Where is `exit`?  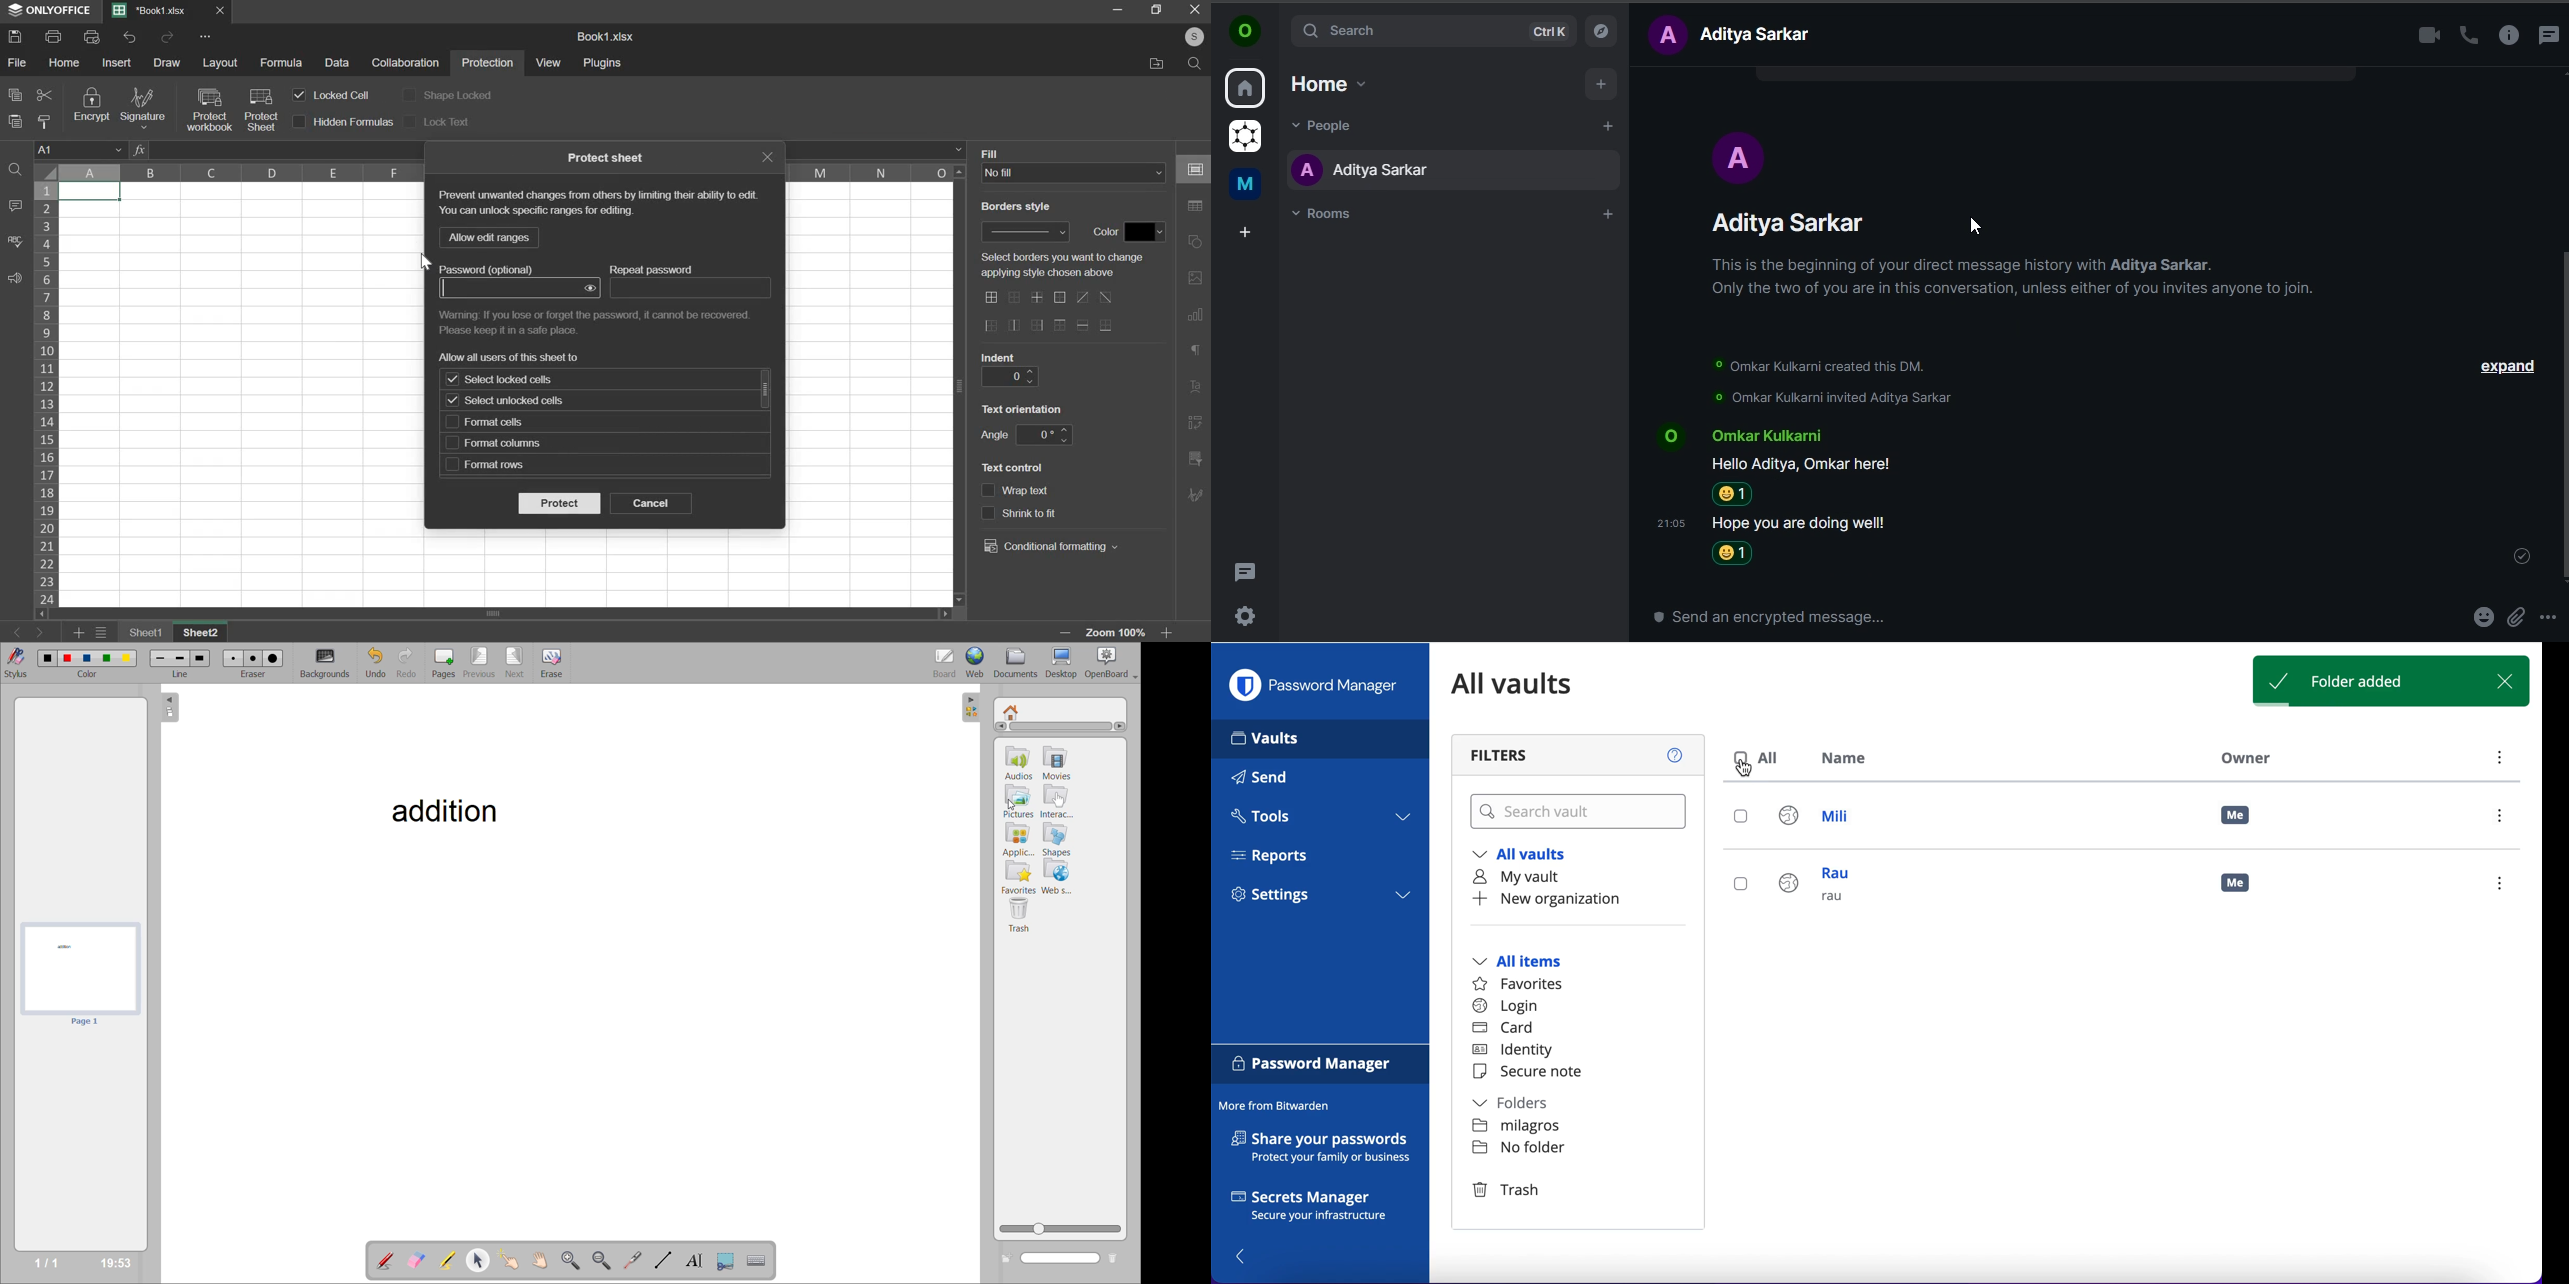
exit is located at coordinates (767, 157).